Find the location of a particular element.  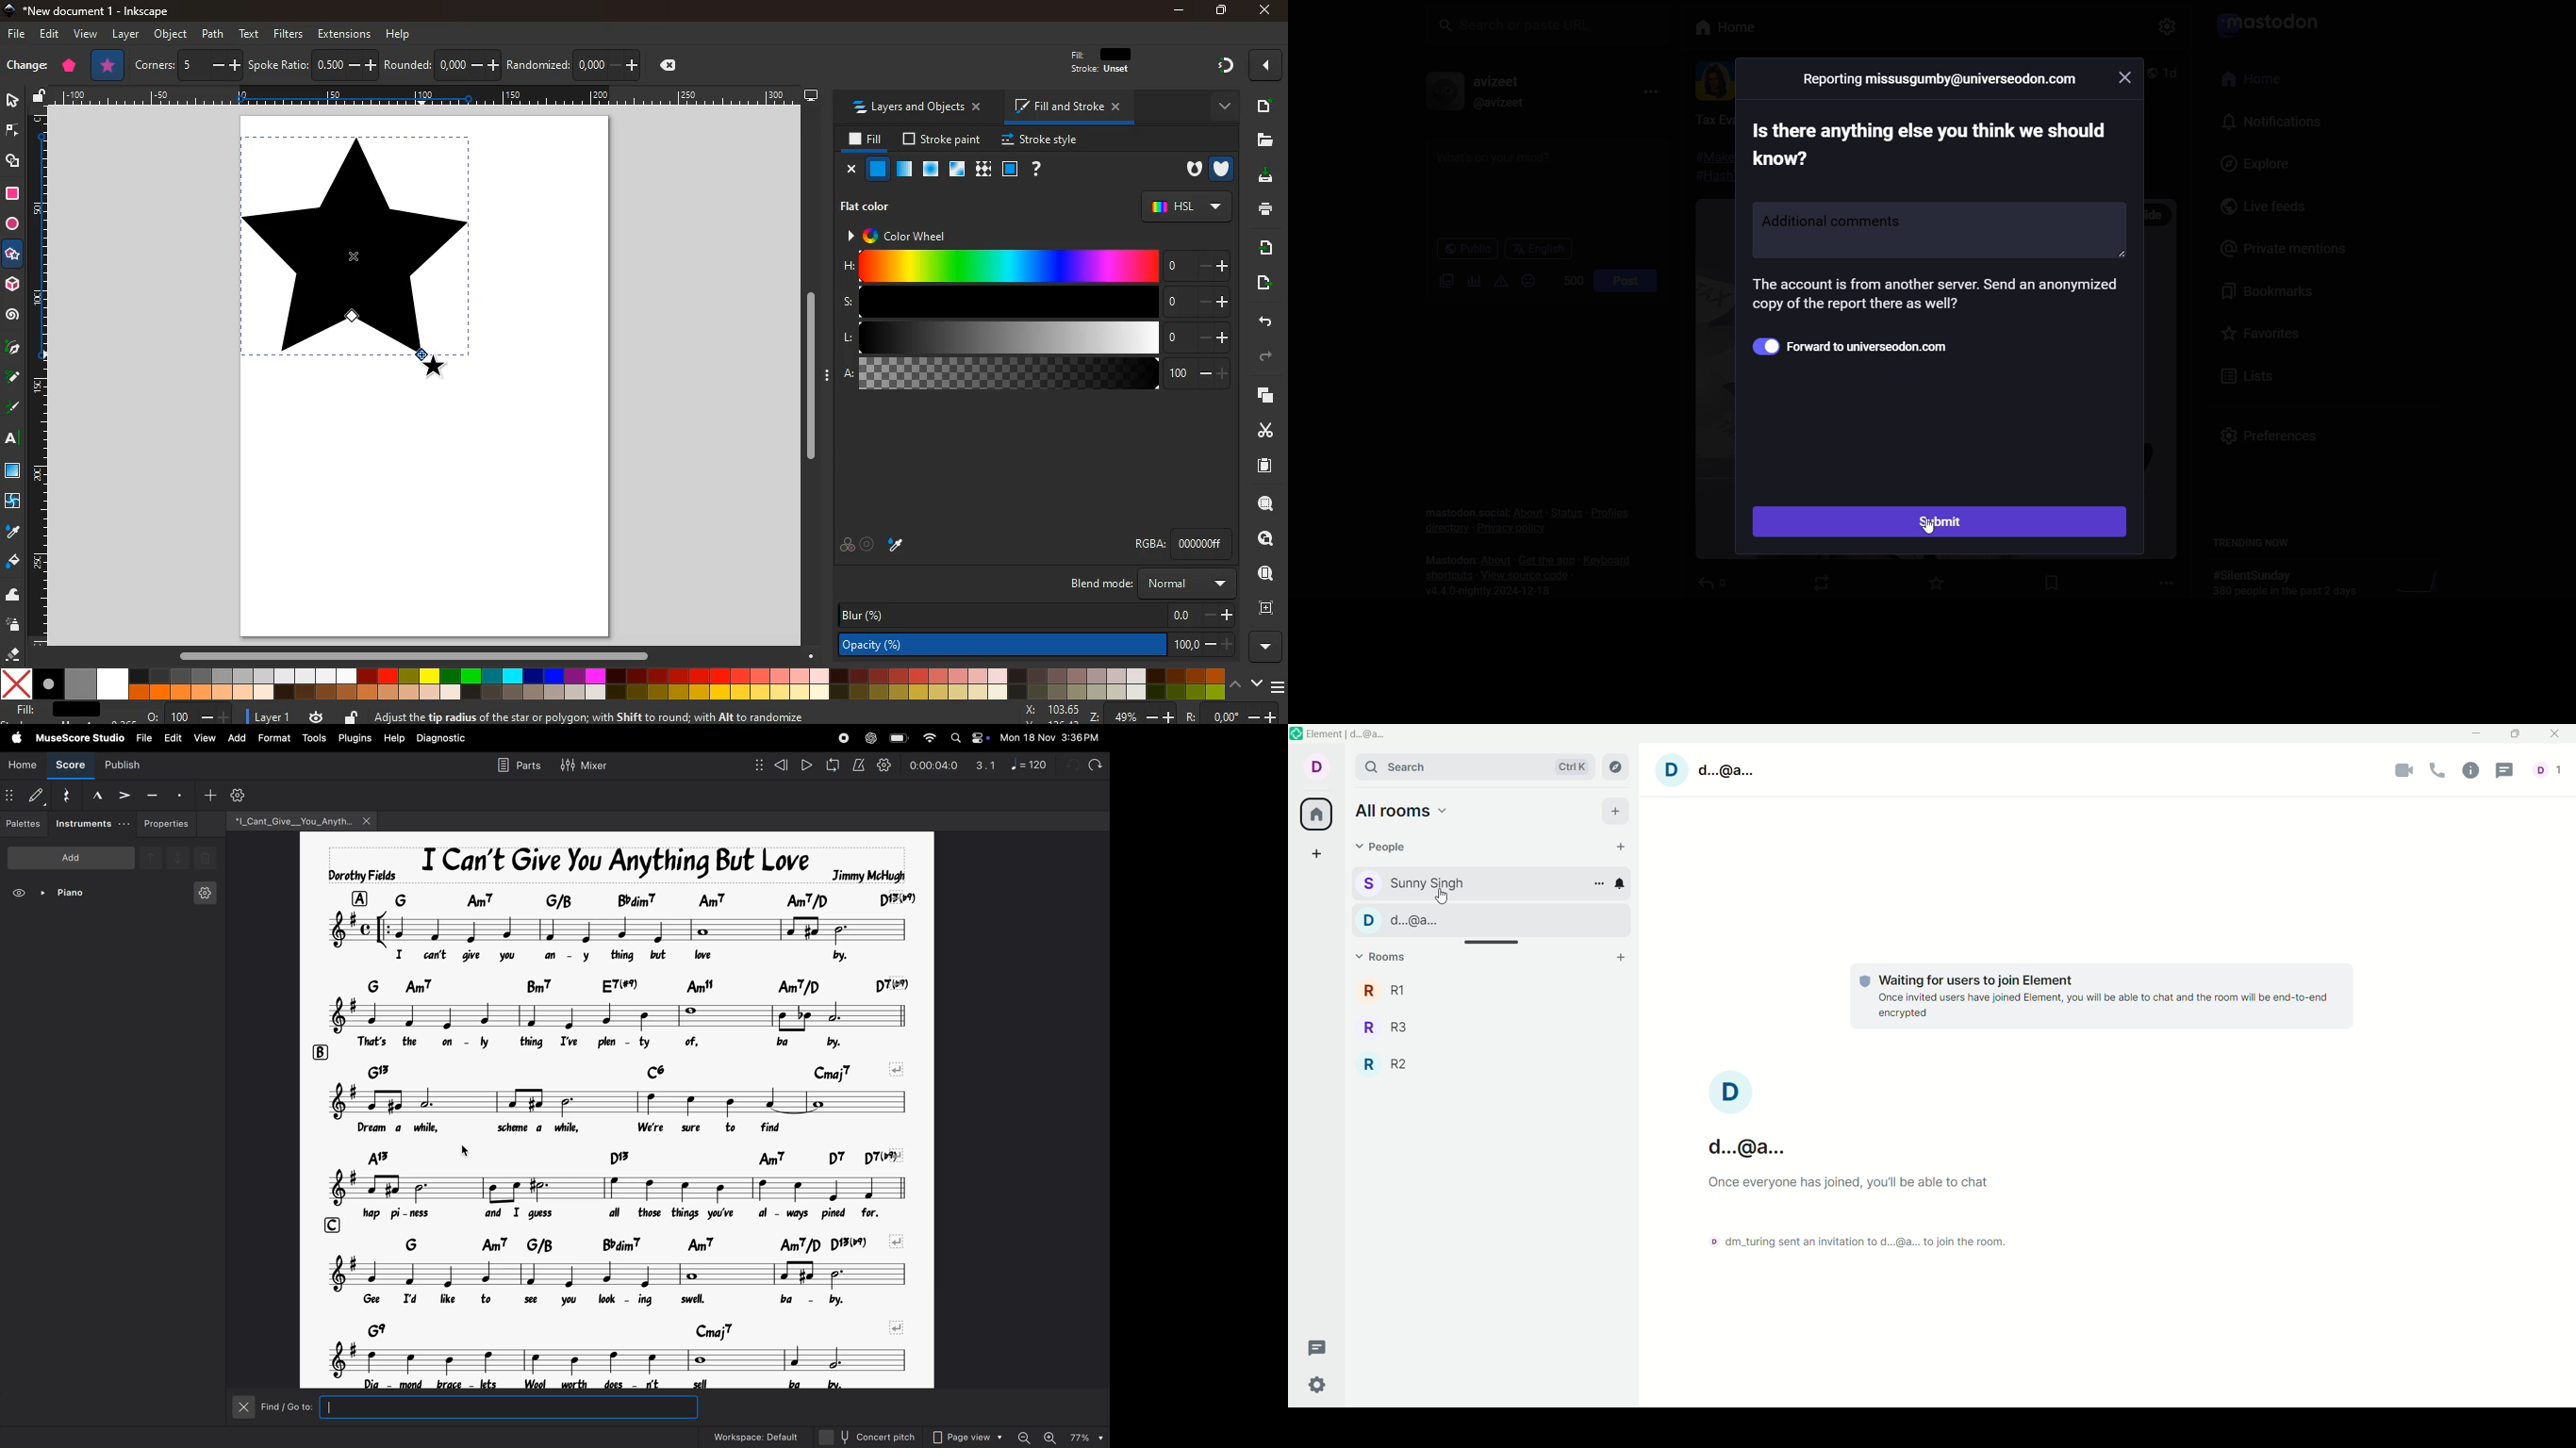

row is located at coordinates (359, 898).